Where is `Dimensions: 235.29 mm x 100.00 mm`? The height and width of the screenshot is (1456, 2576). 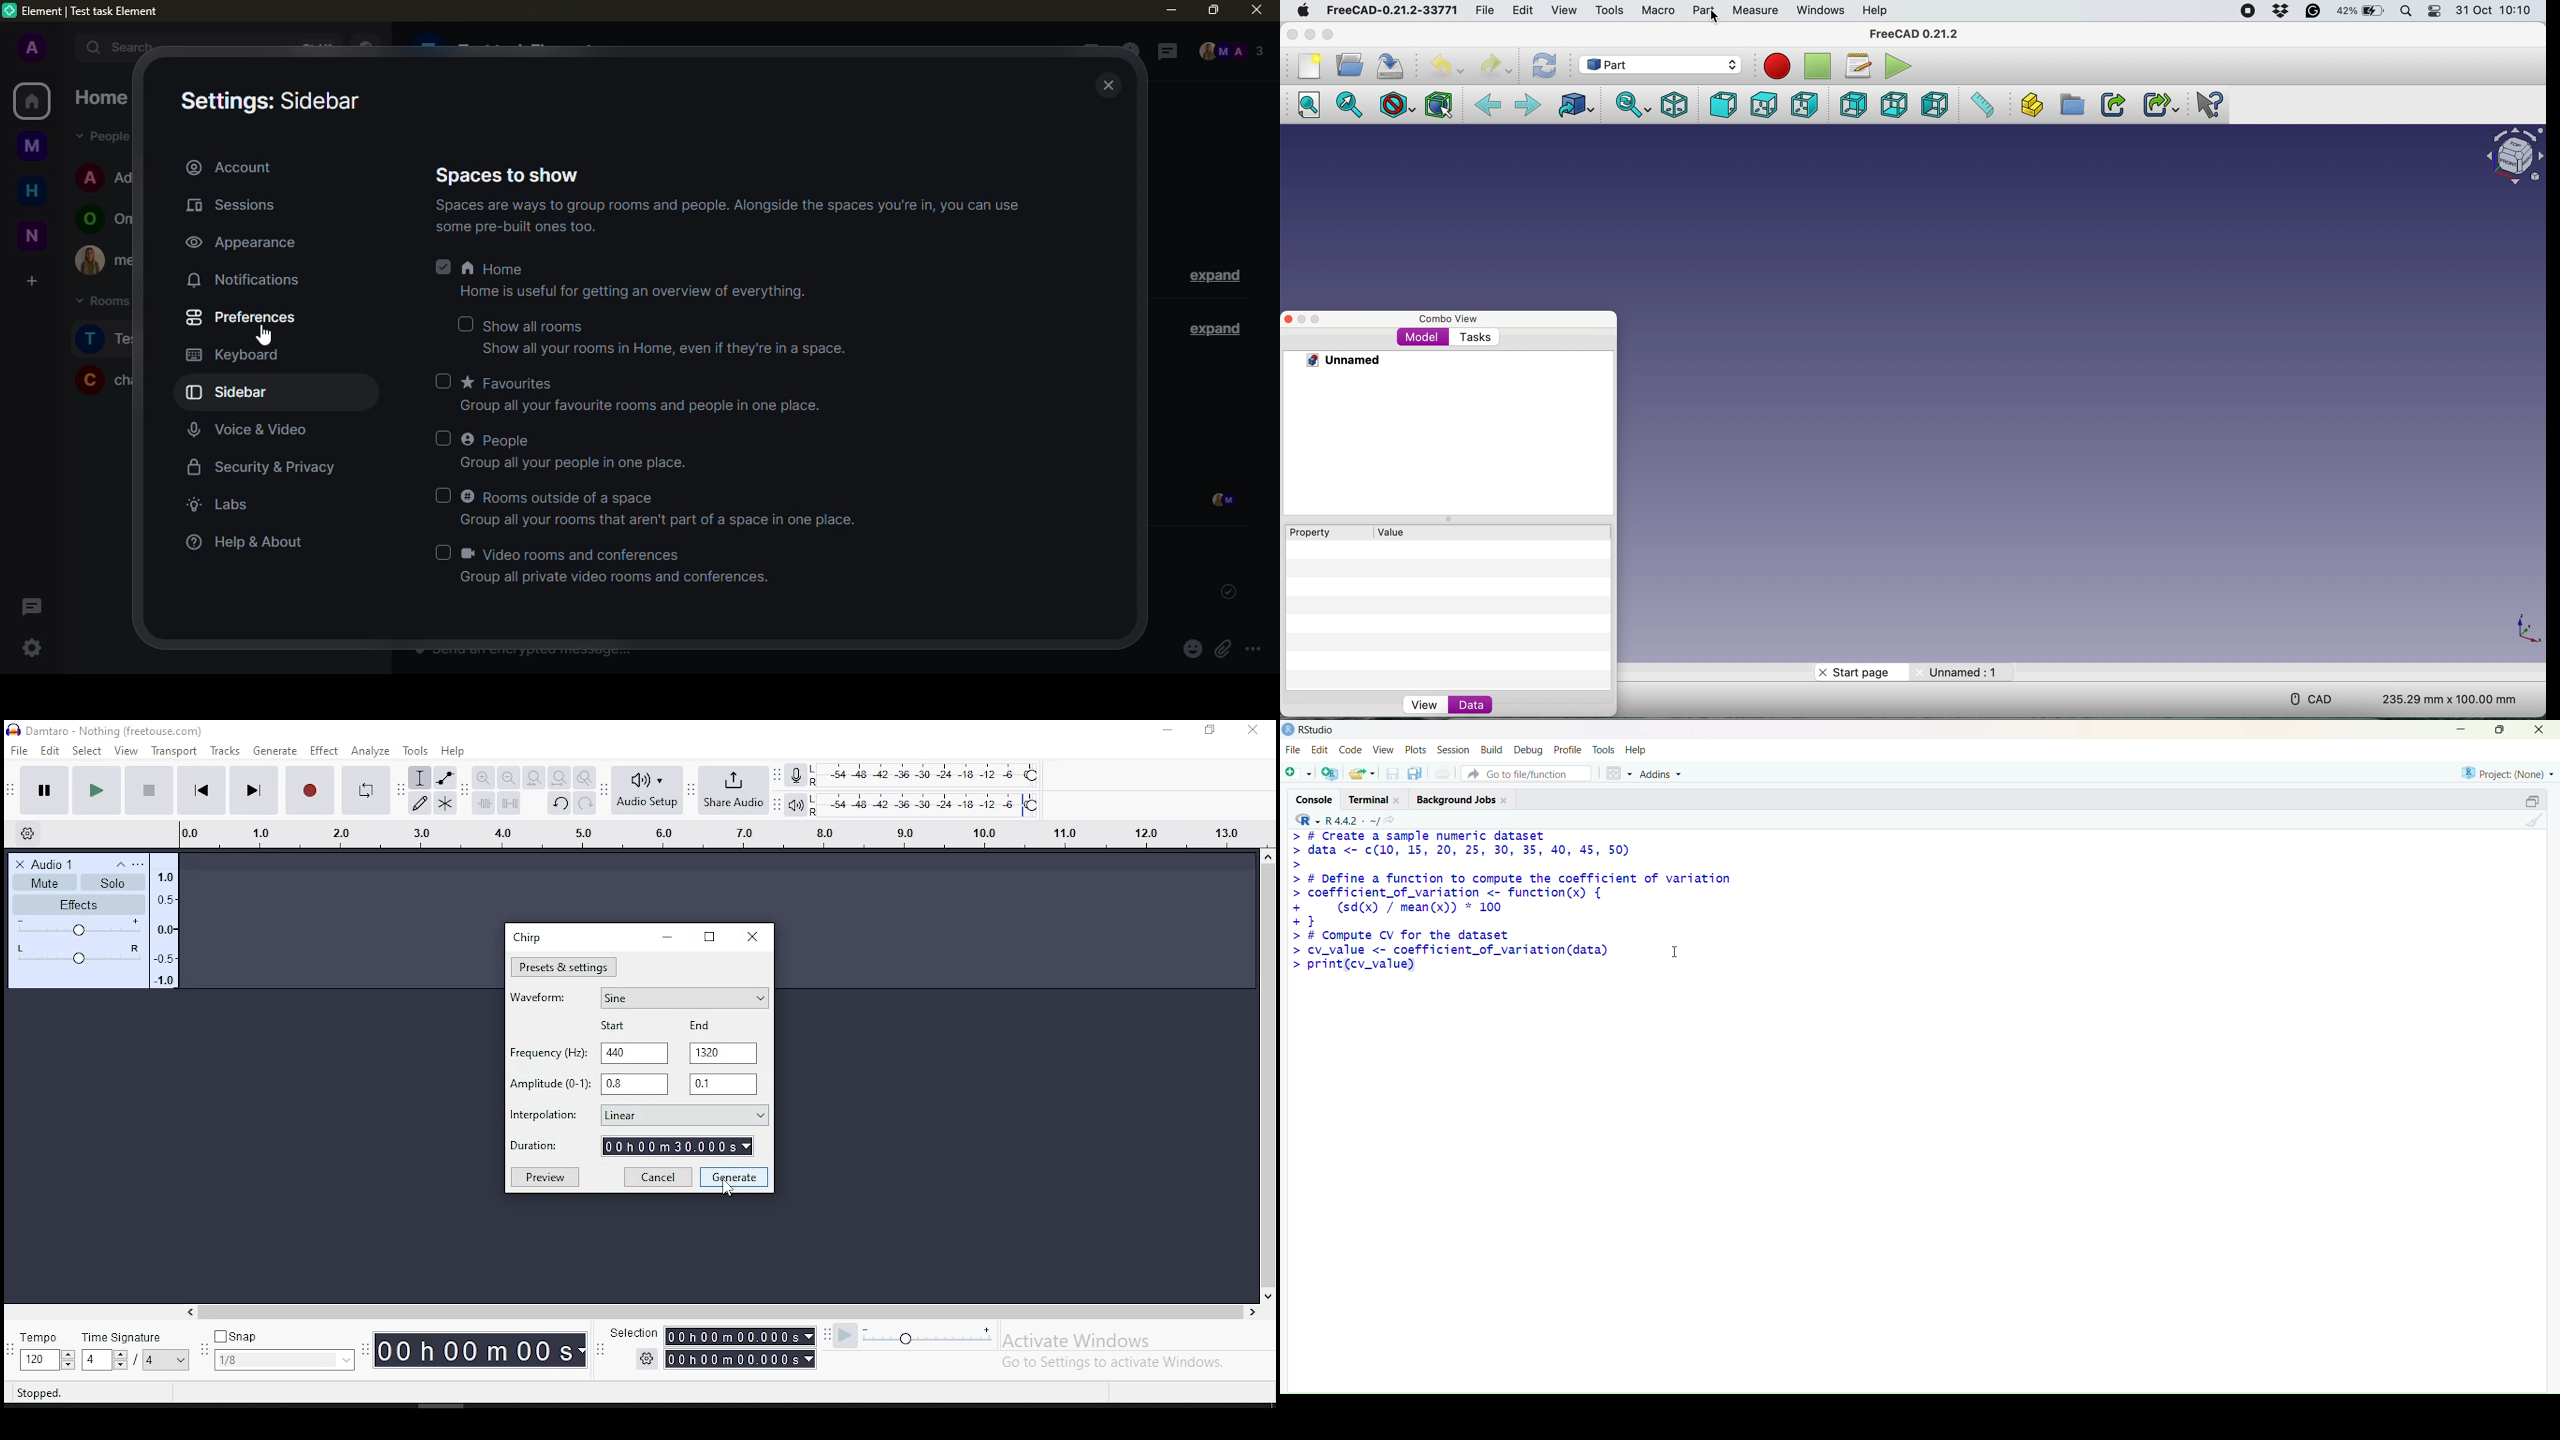
Dimensions: 235.29 mm x 100.00 mm is located at coordinates (2451, 698).